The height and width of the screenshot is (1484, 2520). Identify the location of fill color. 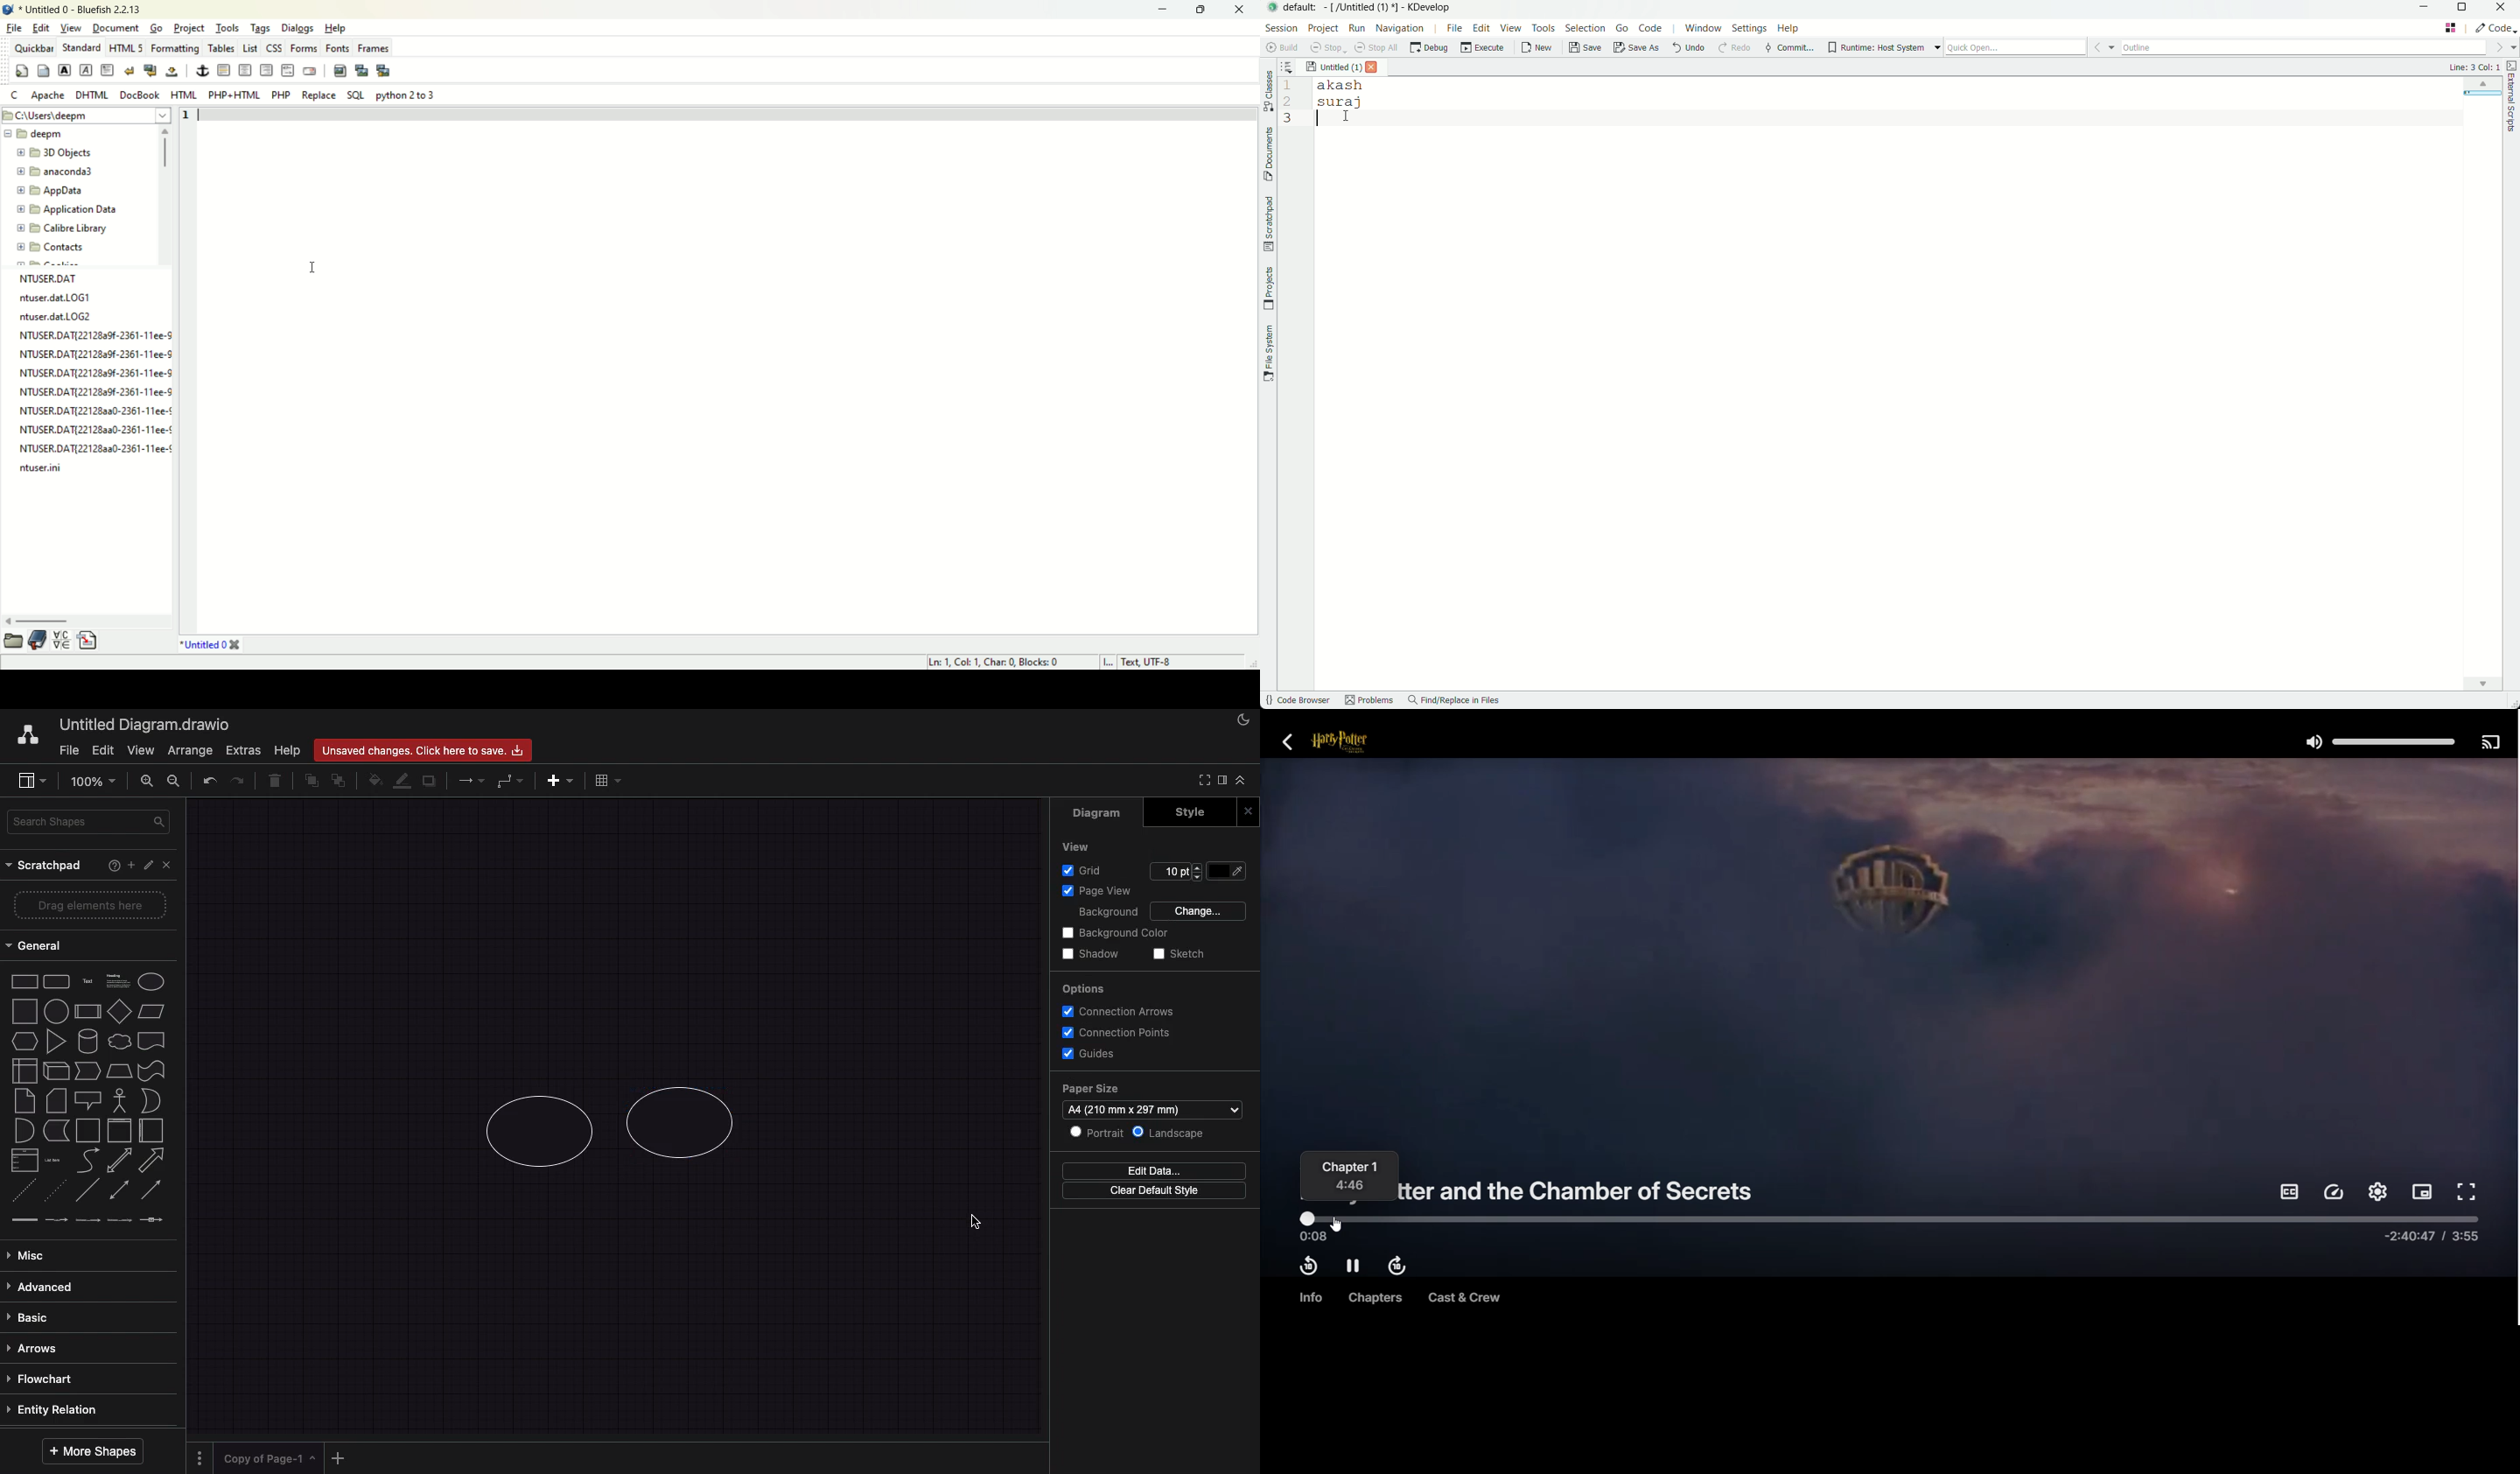
(373, 781).